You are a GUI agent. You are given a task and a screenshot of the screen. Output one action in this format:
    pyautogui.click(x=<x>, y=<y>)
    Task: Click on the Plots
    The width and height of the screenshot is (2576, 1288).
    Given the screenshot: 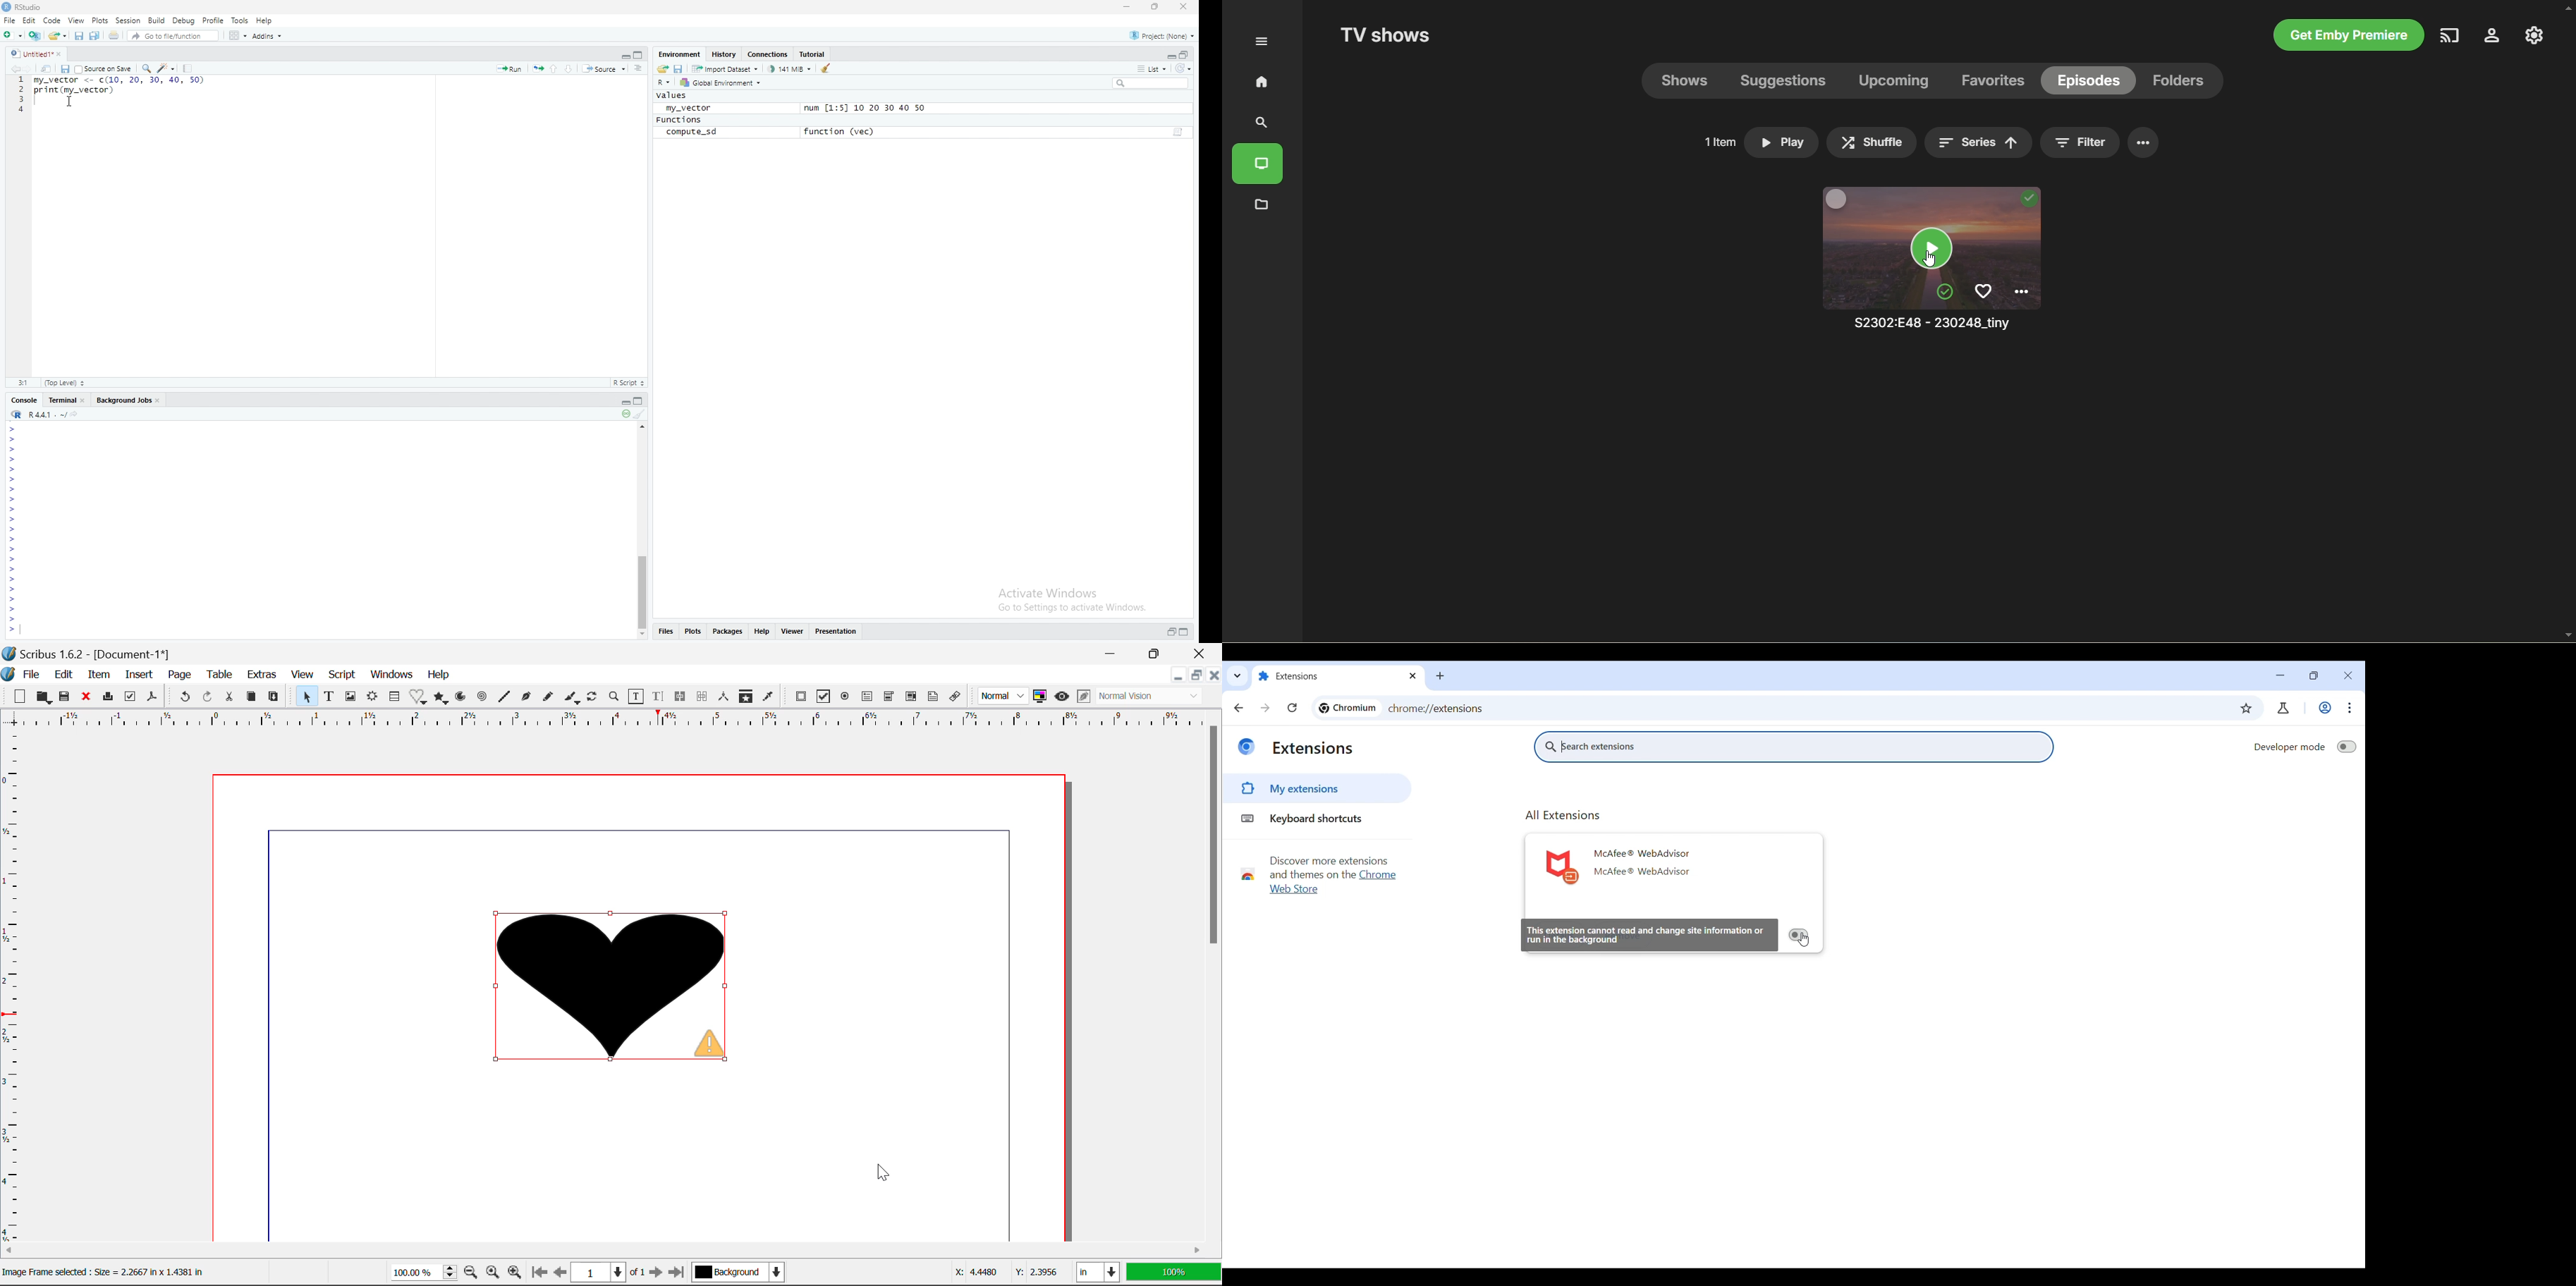 What is the action you would take?
    pyautogui.click(x=692, y=630)
    